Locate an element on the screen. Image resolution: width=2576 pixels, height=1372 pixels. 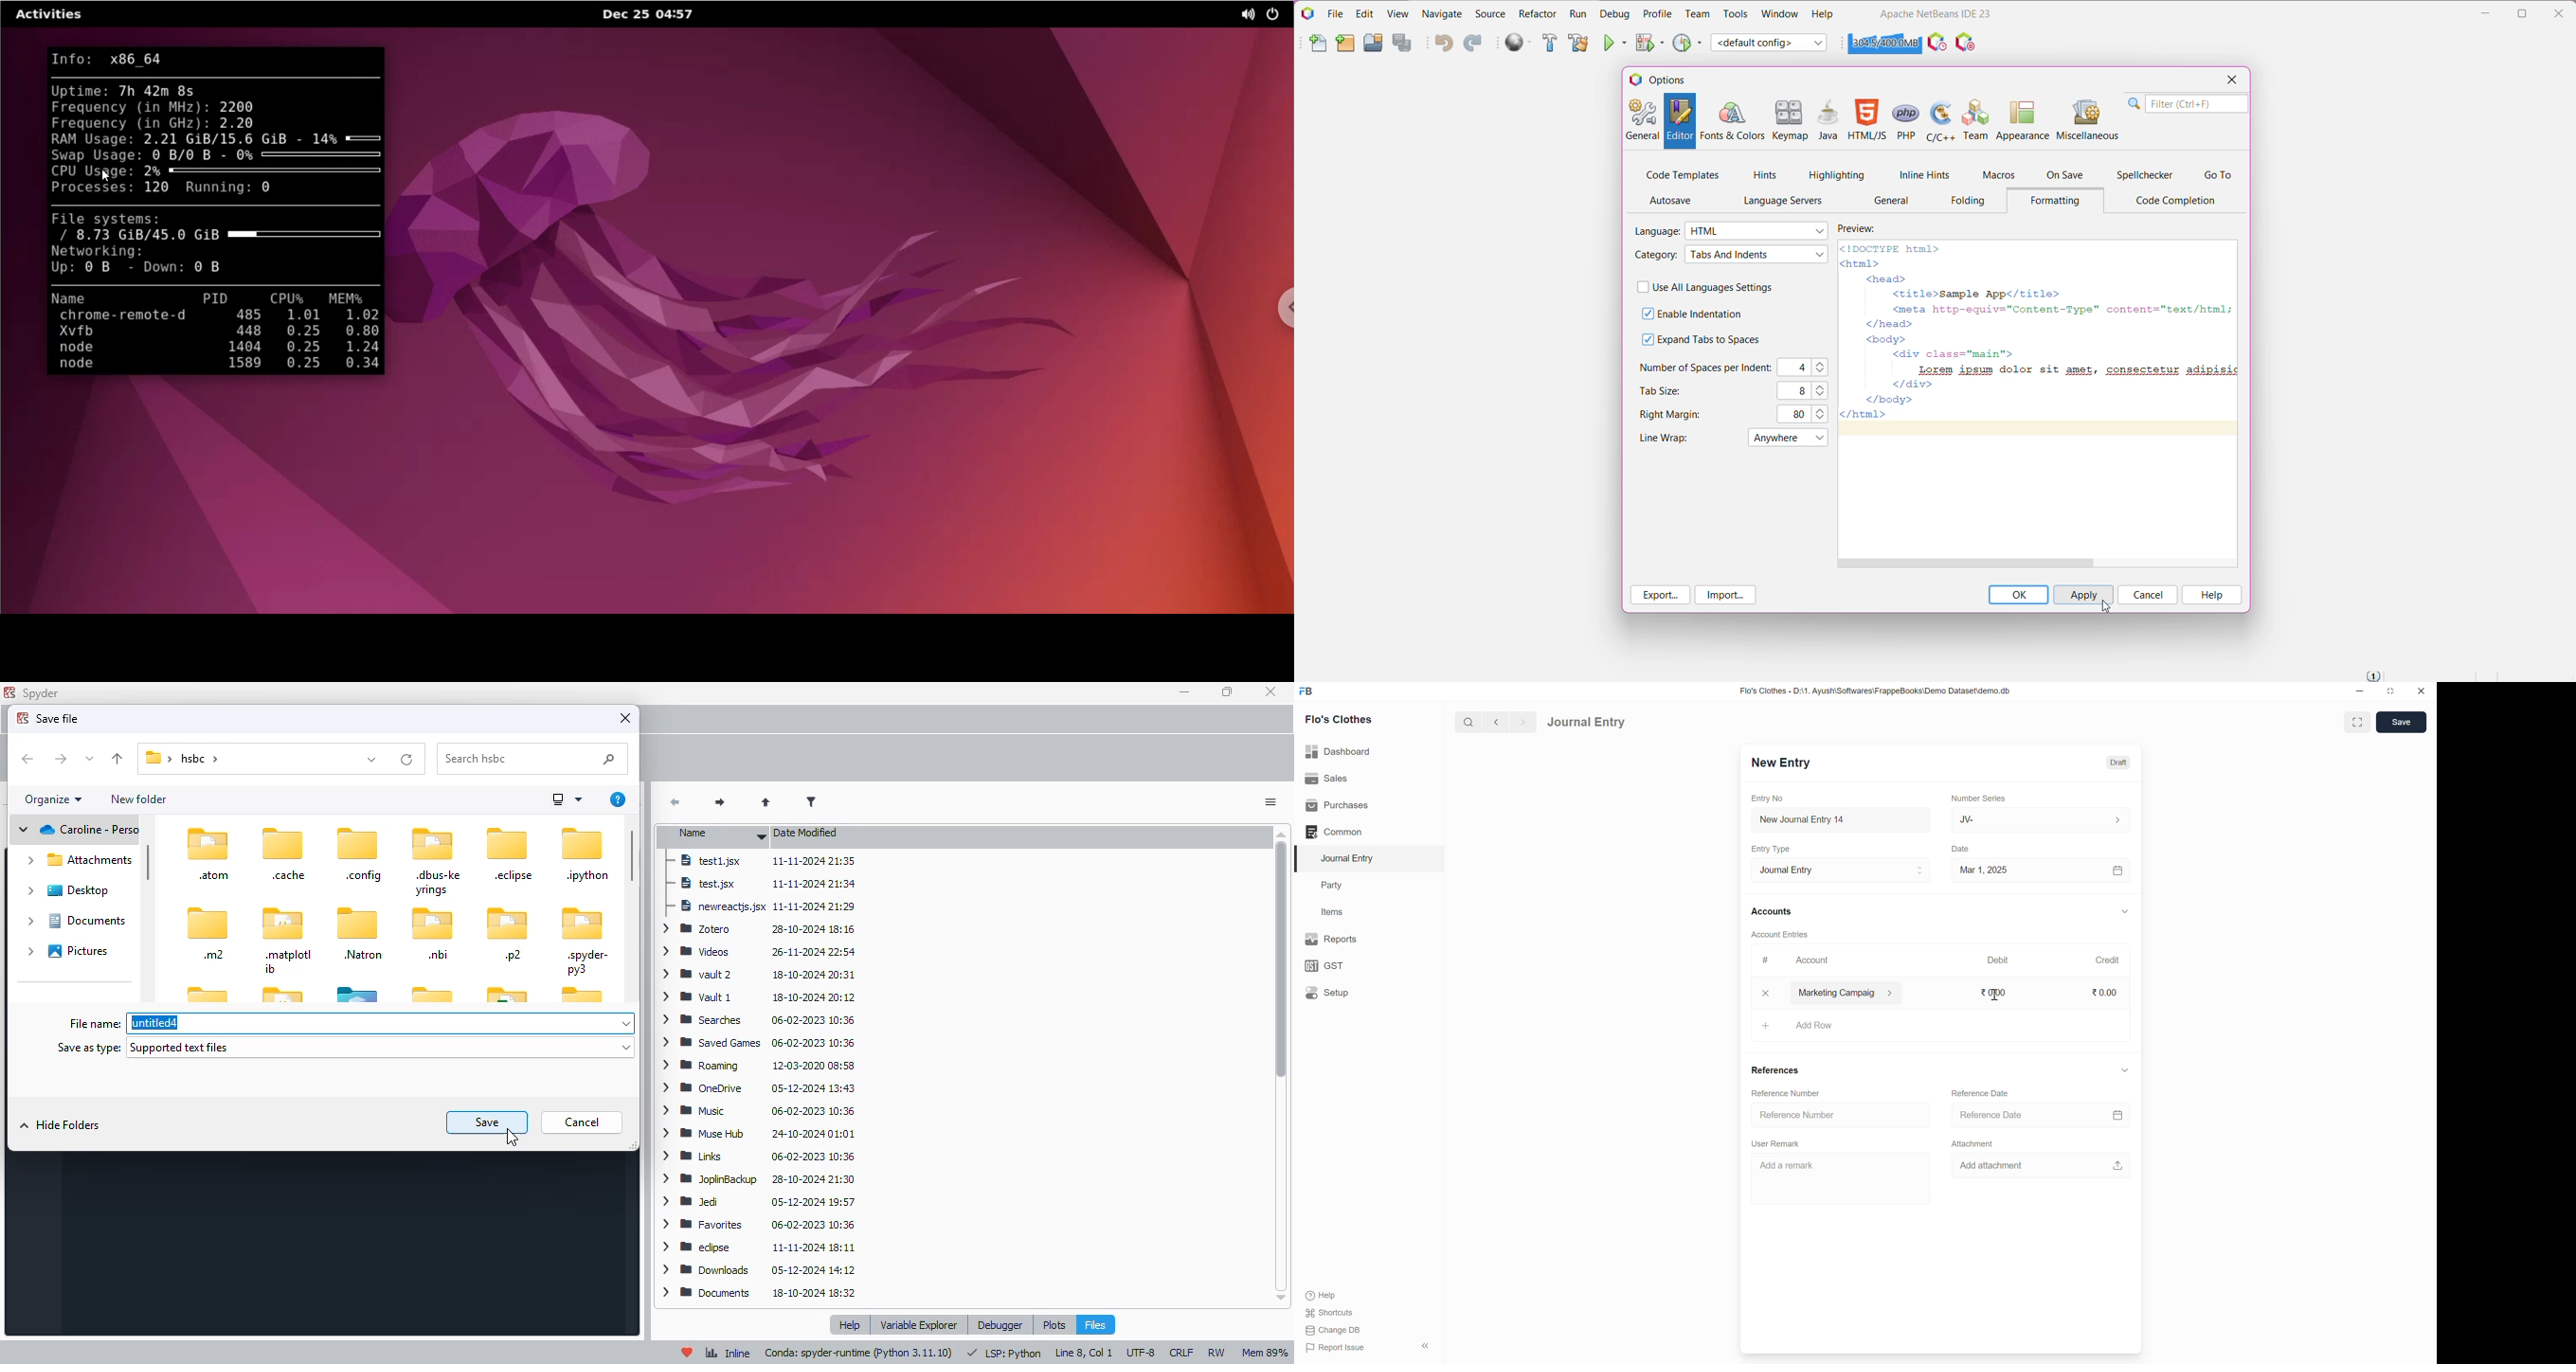
vault 1 is located at coordinates (694, 997).